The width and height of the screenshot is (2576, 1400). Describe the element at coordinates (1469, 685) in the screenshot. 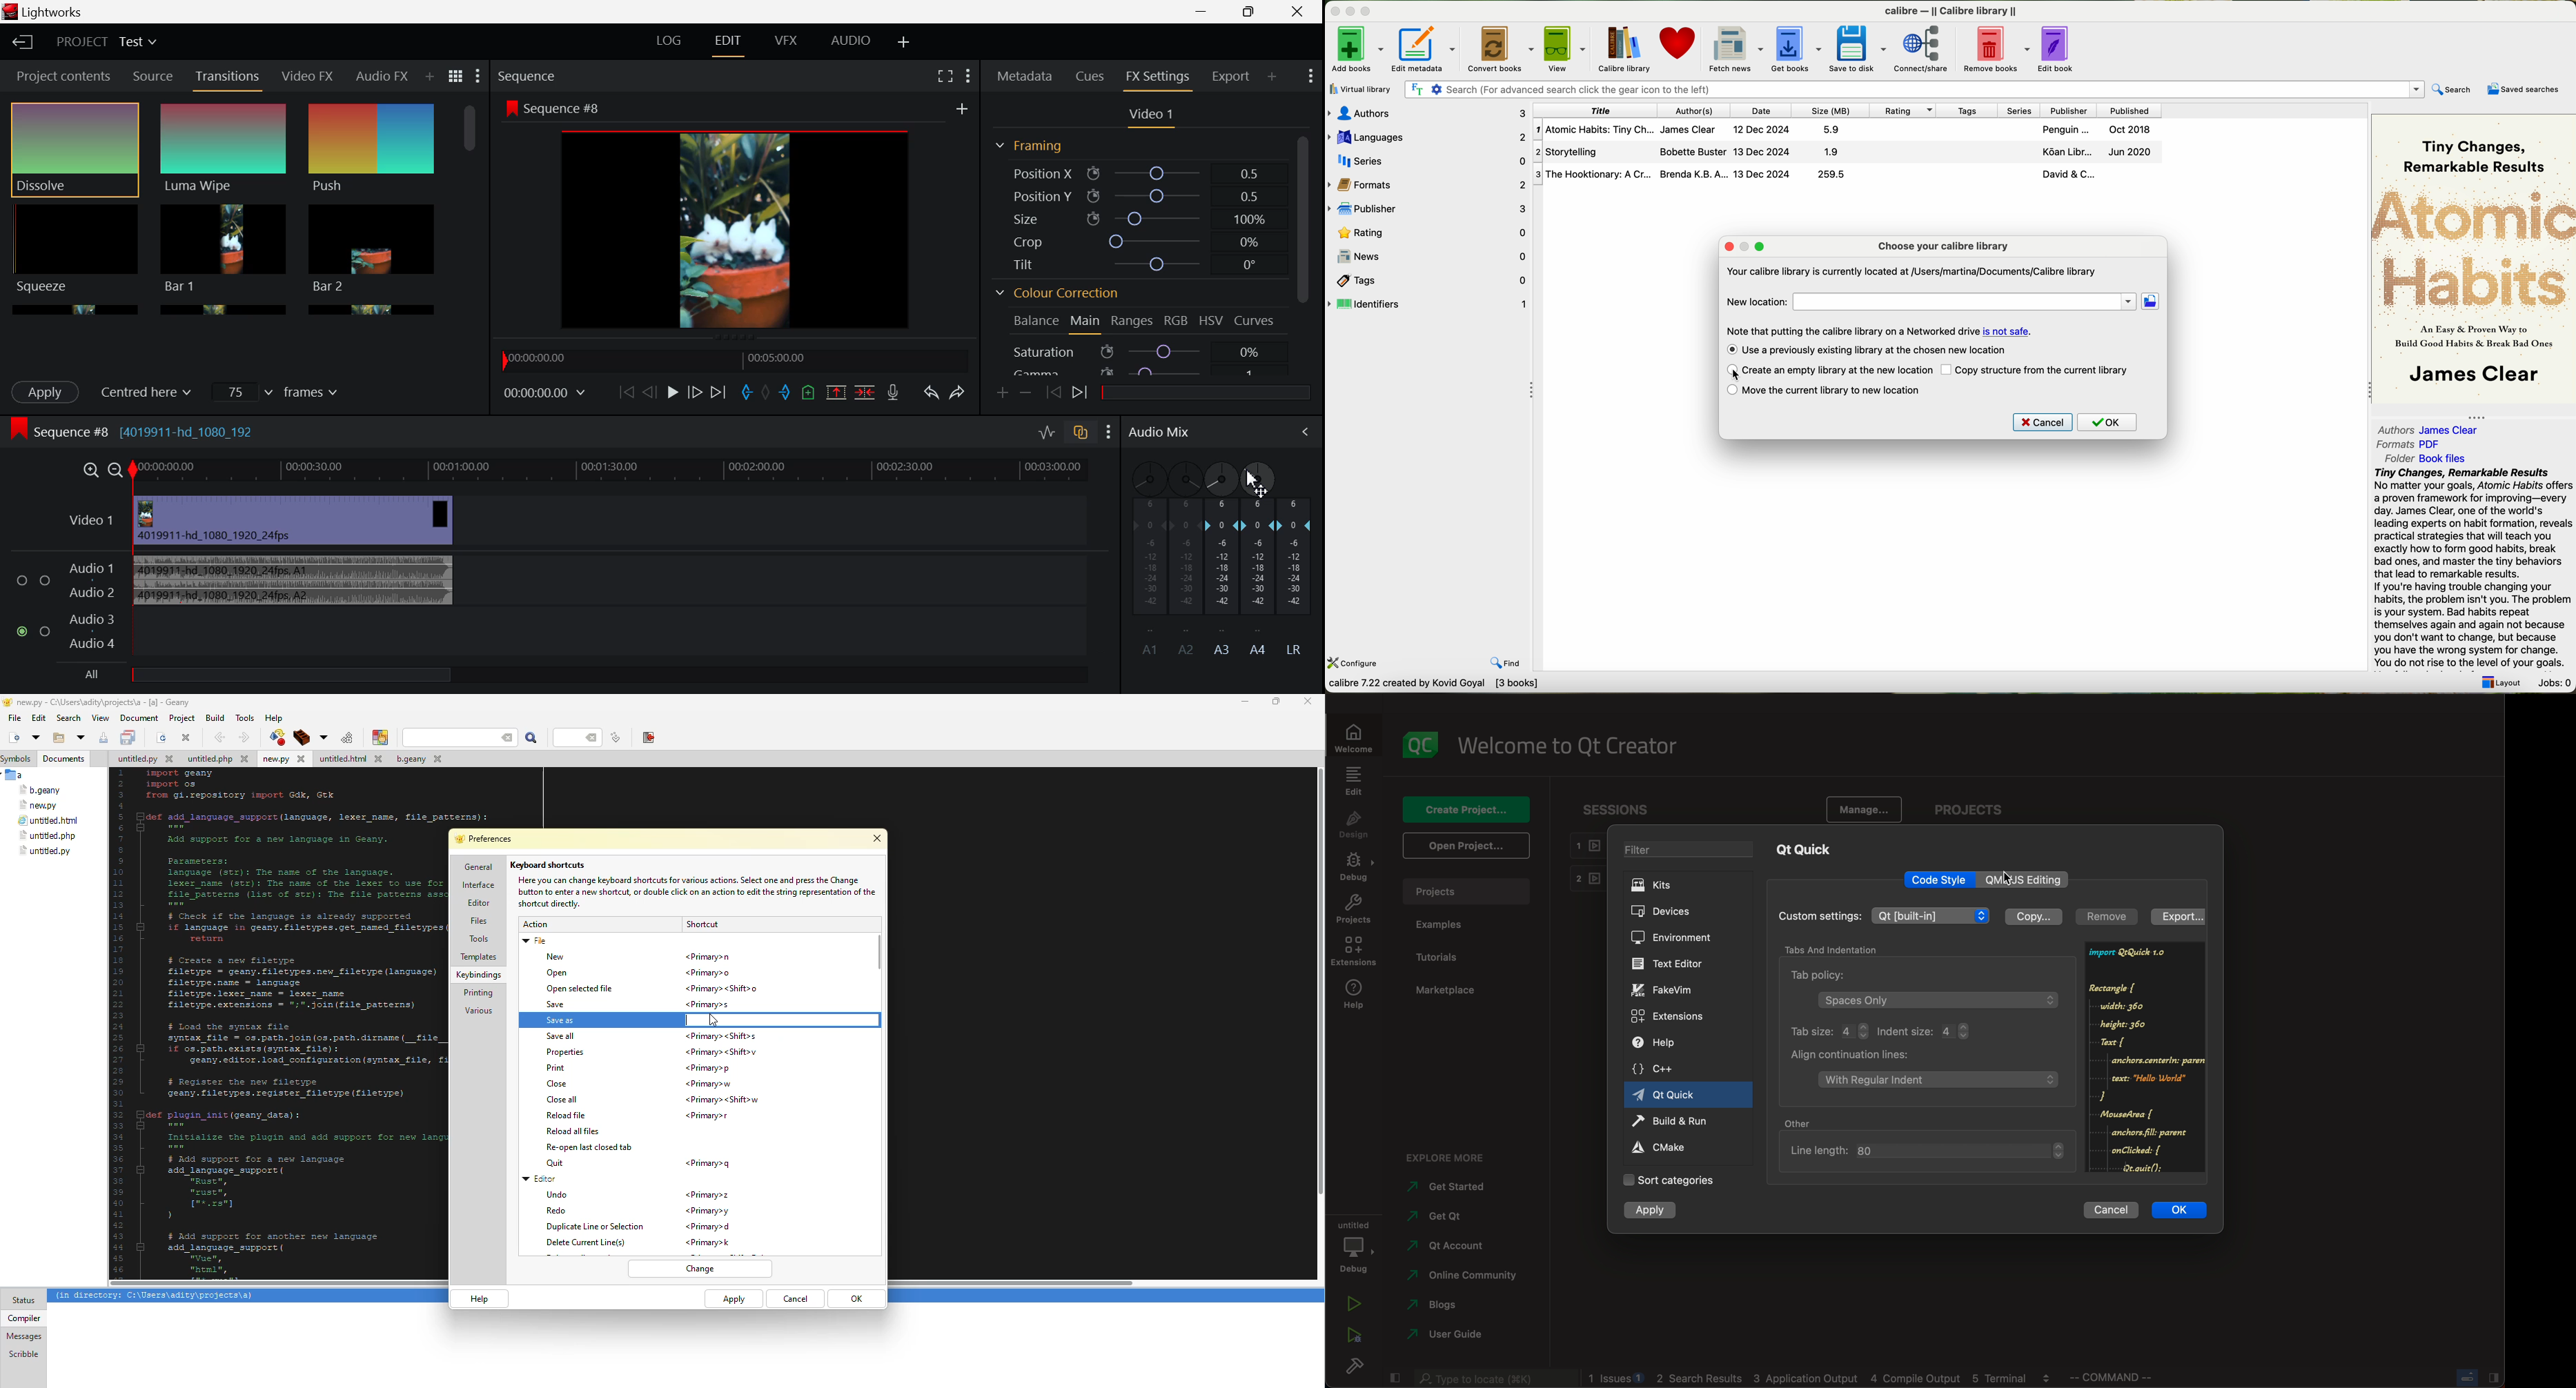

I see `Choose calbre library to work with Calbre Library [3book}` at that location.